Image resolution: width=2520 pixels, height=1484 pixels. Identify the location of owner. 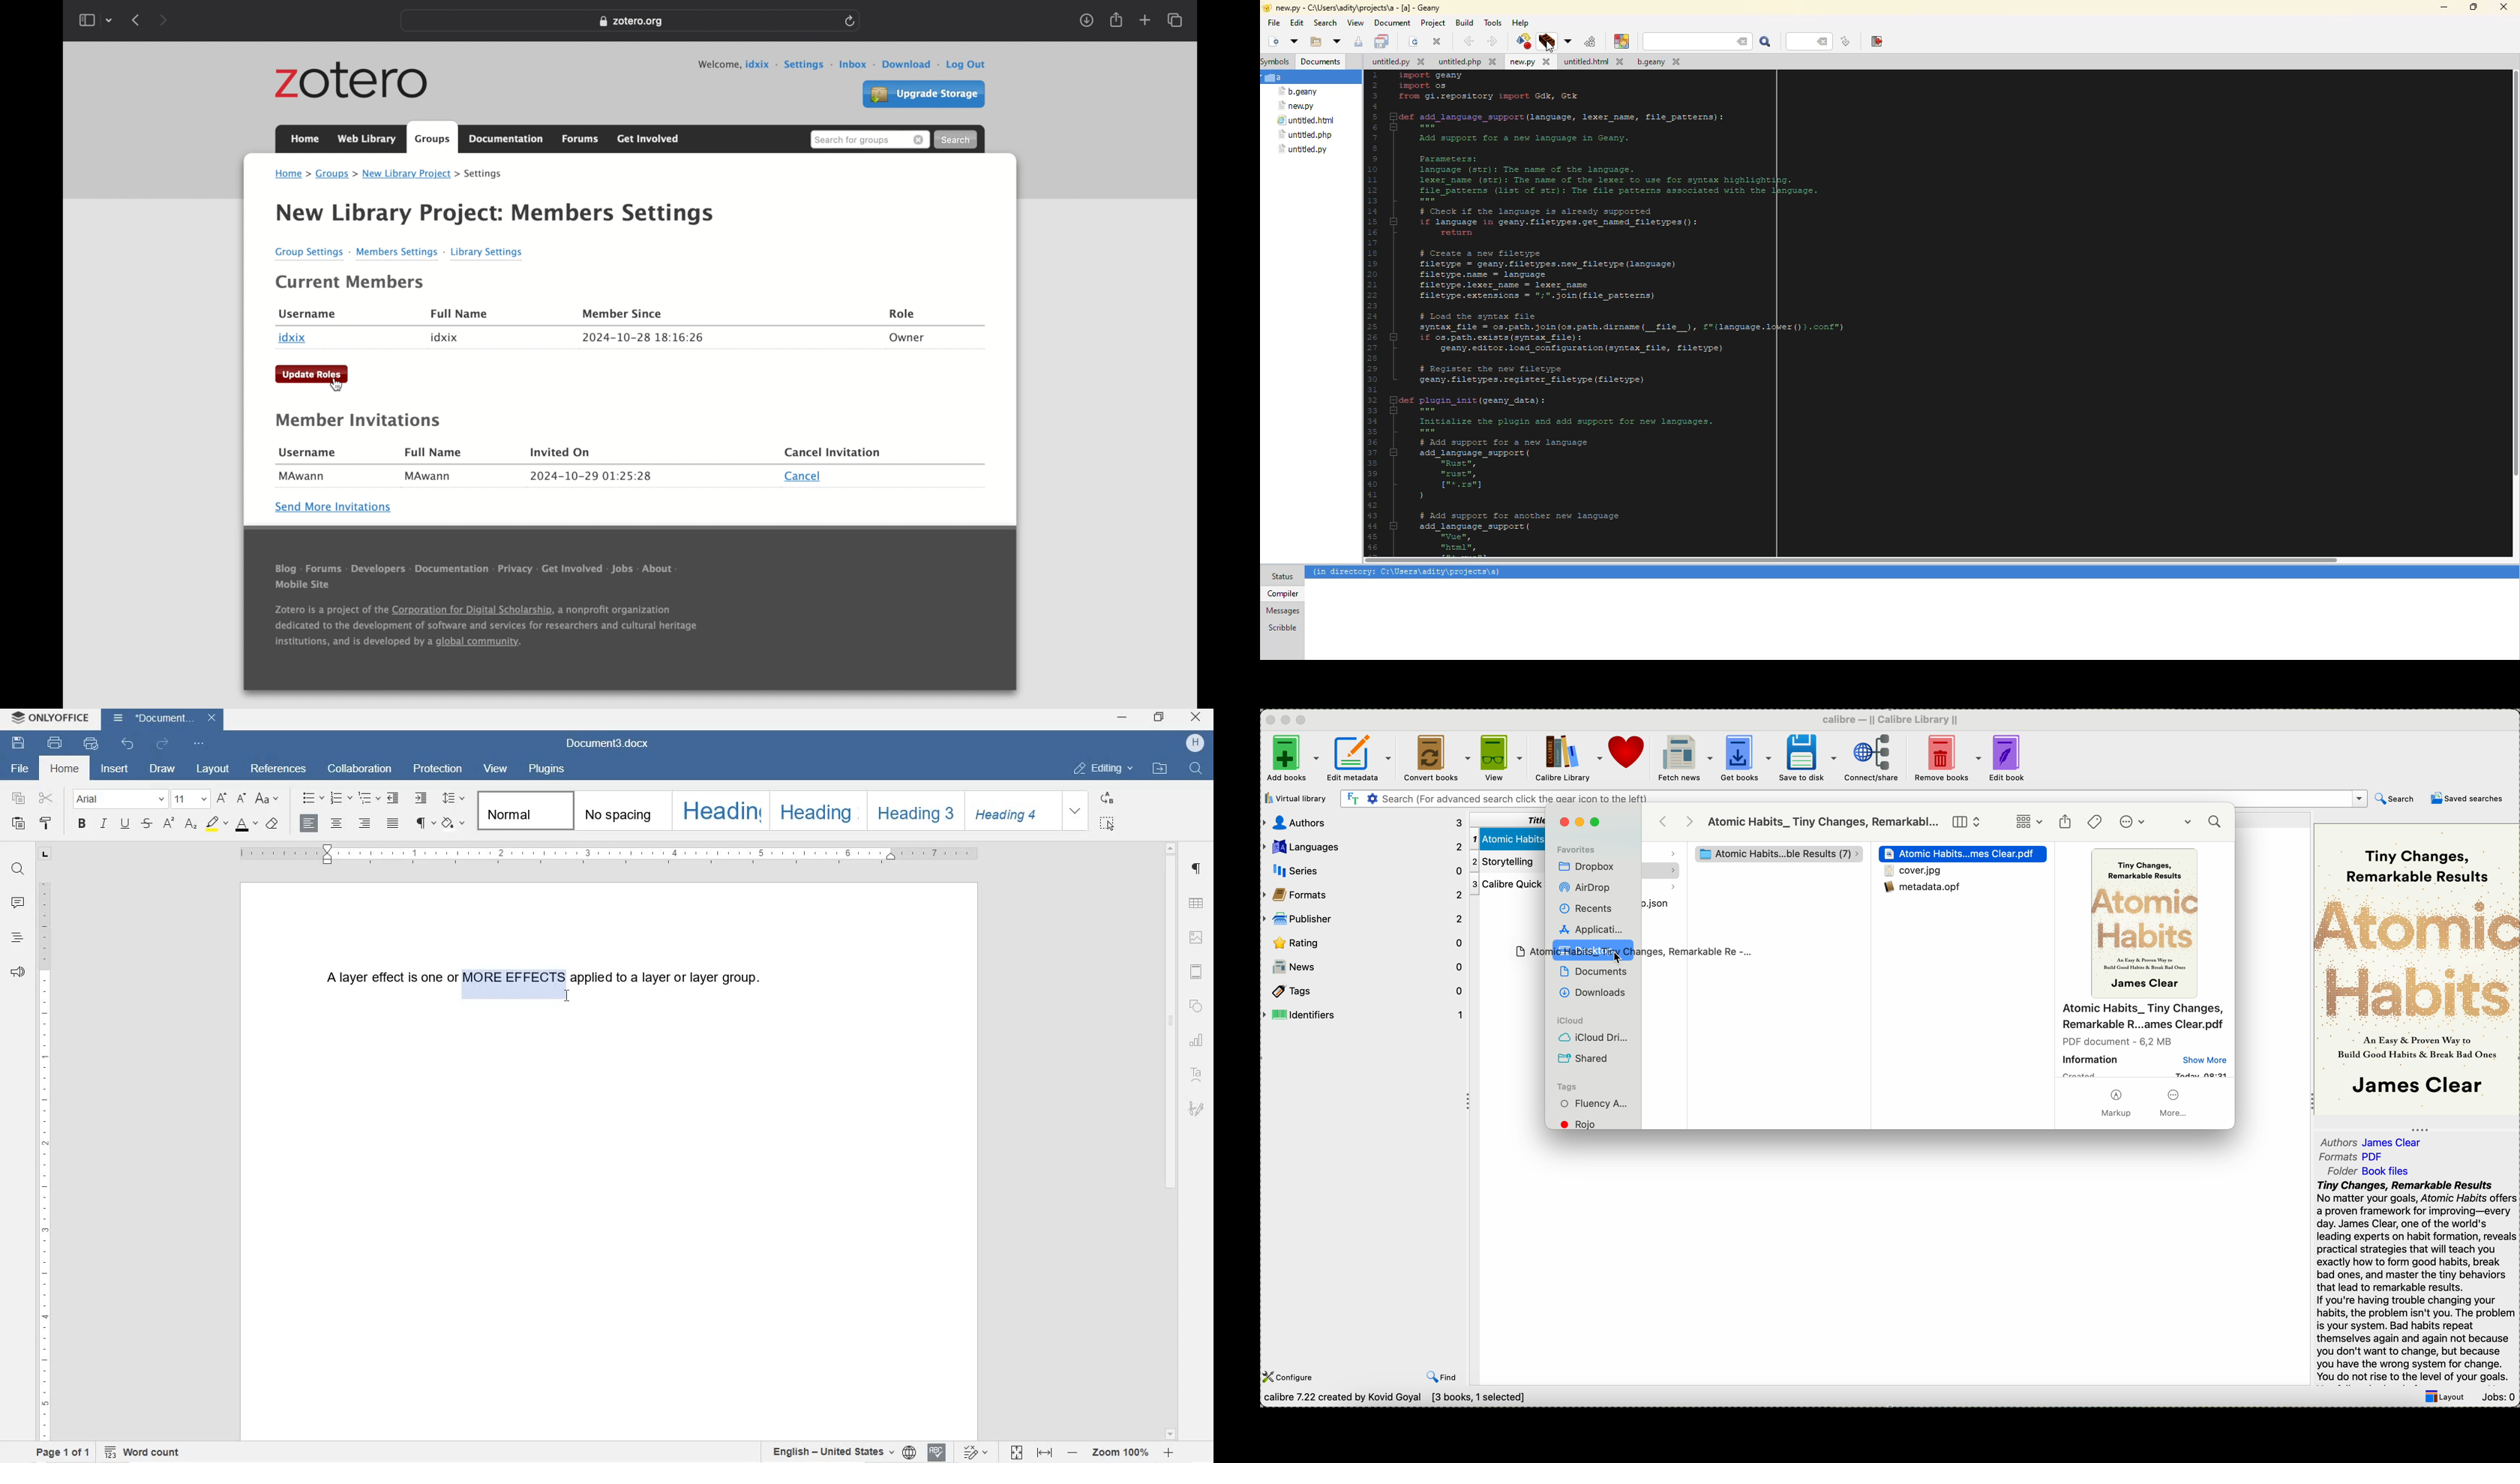
(906, 339).